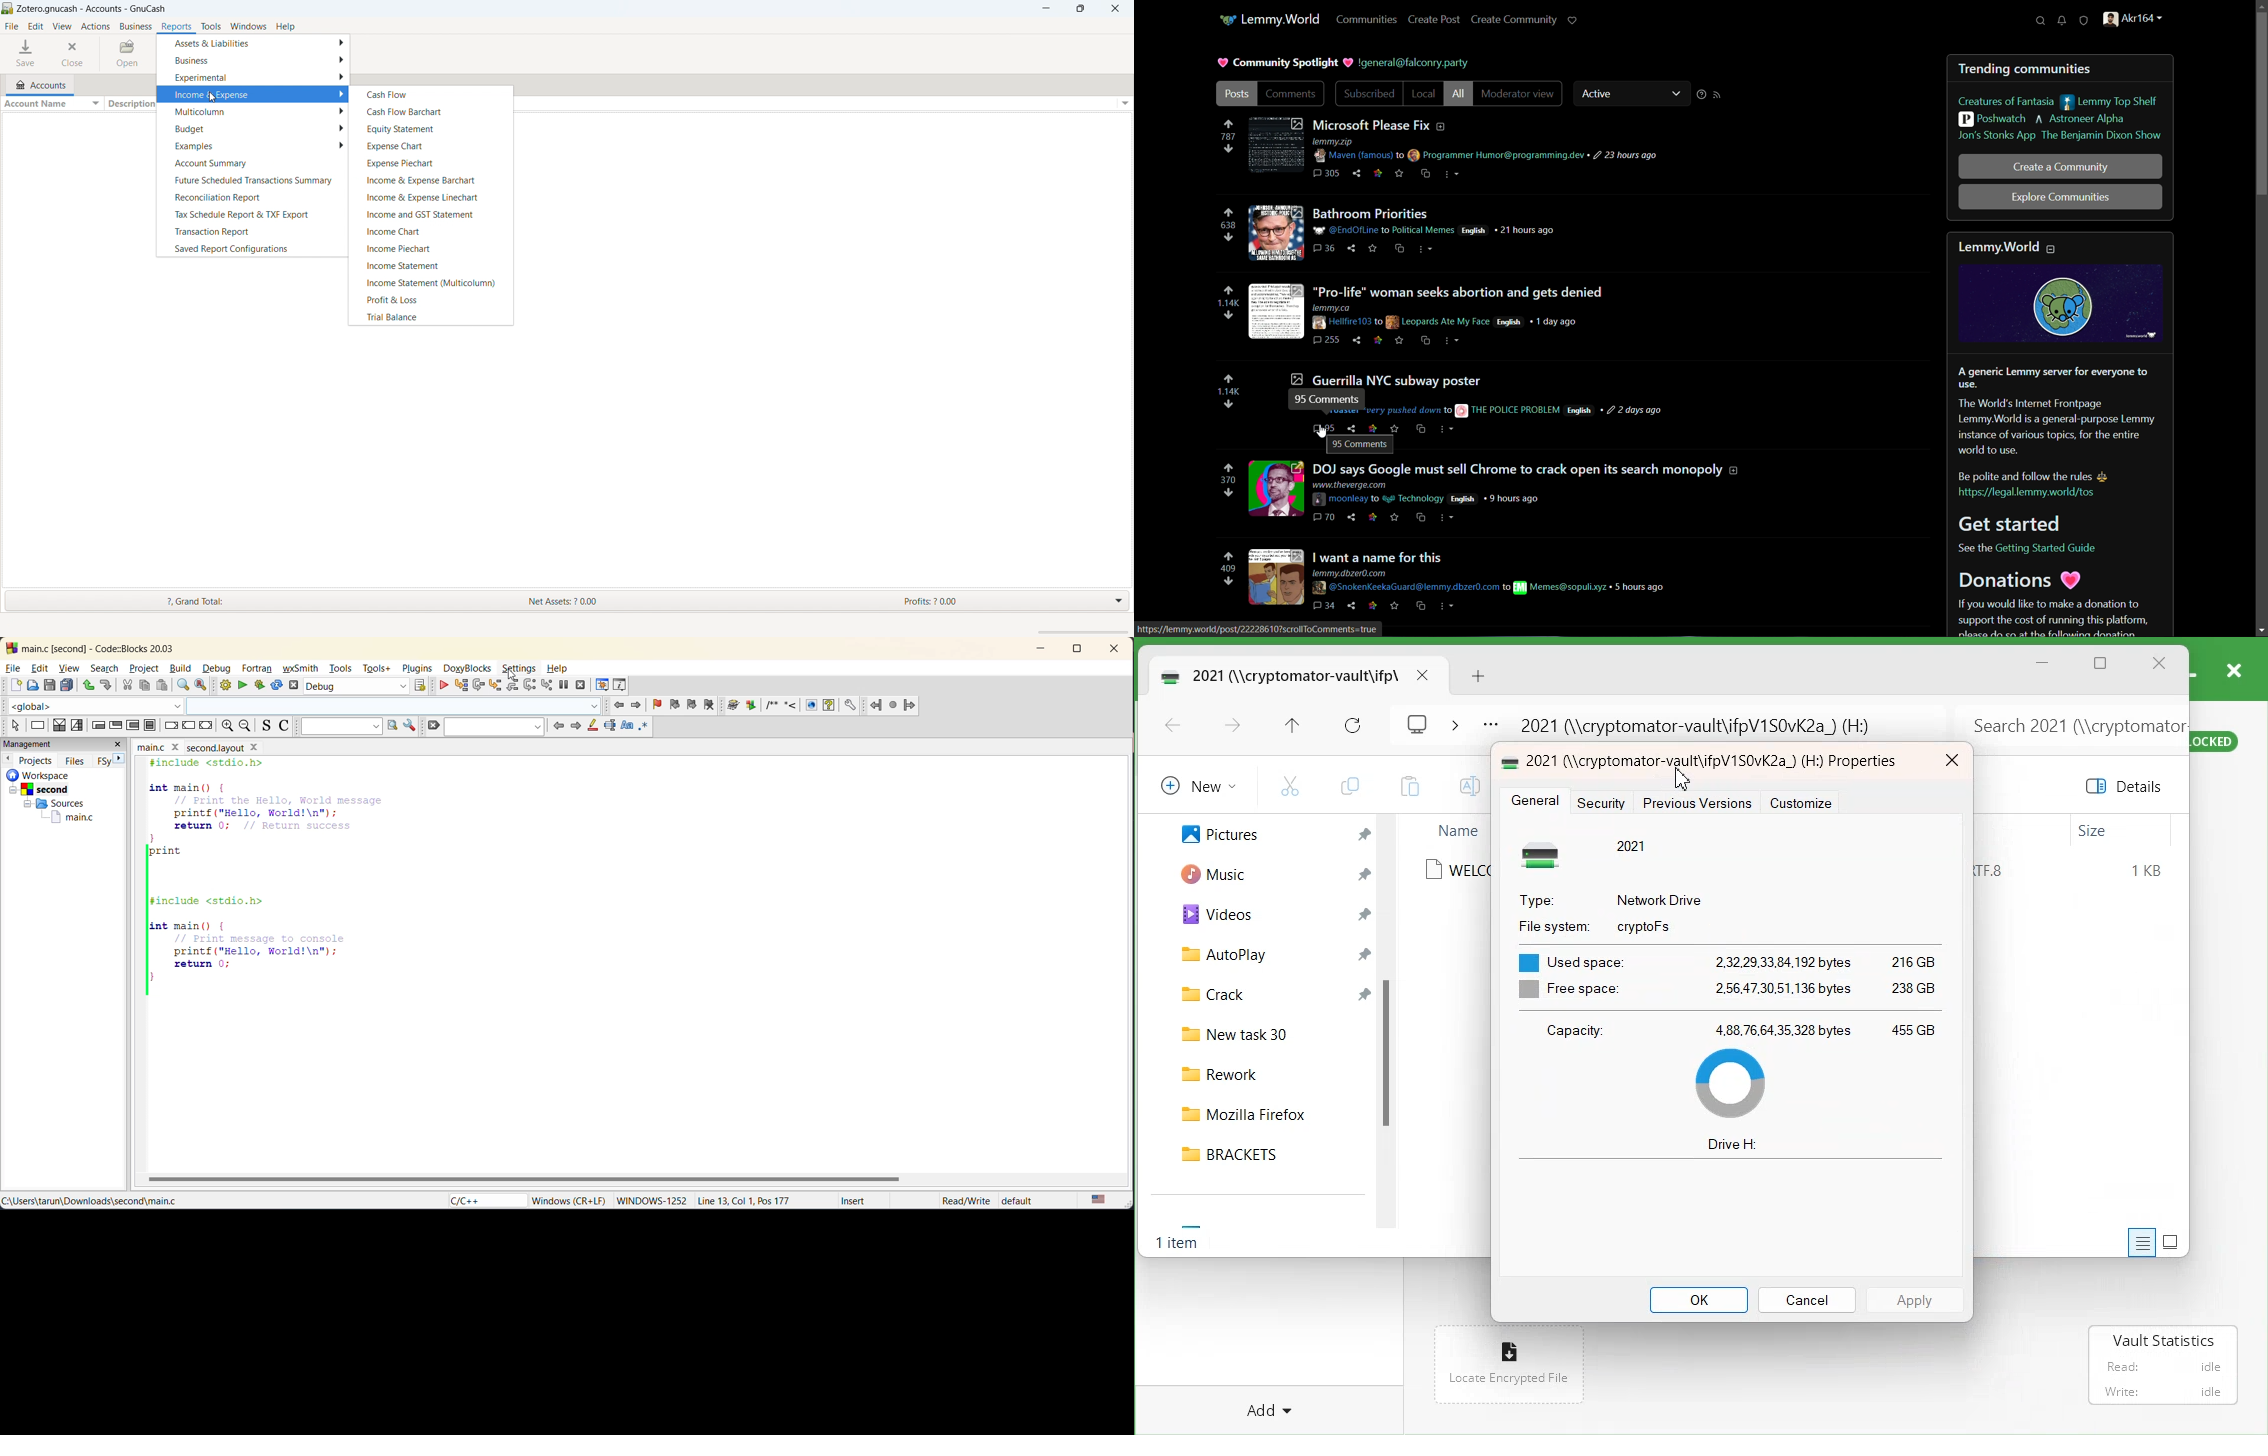 The image size is (2268, 1456). Describe the element at coordinates (1228, 392) in the screenshot. I see `number of votes` at that location.